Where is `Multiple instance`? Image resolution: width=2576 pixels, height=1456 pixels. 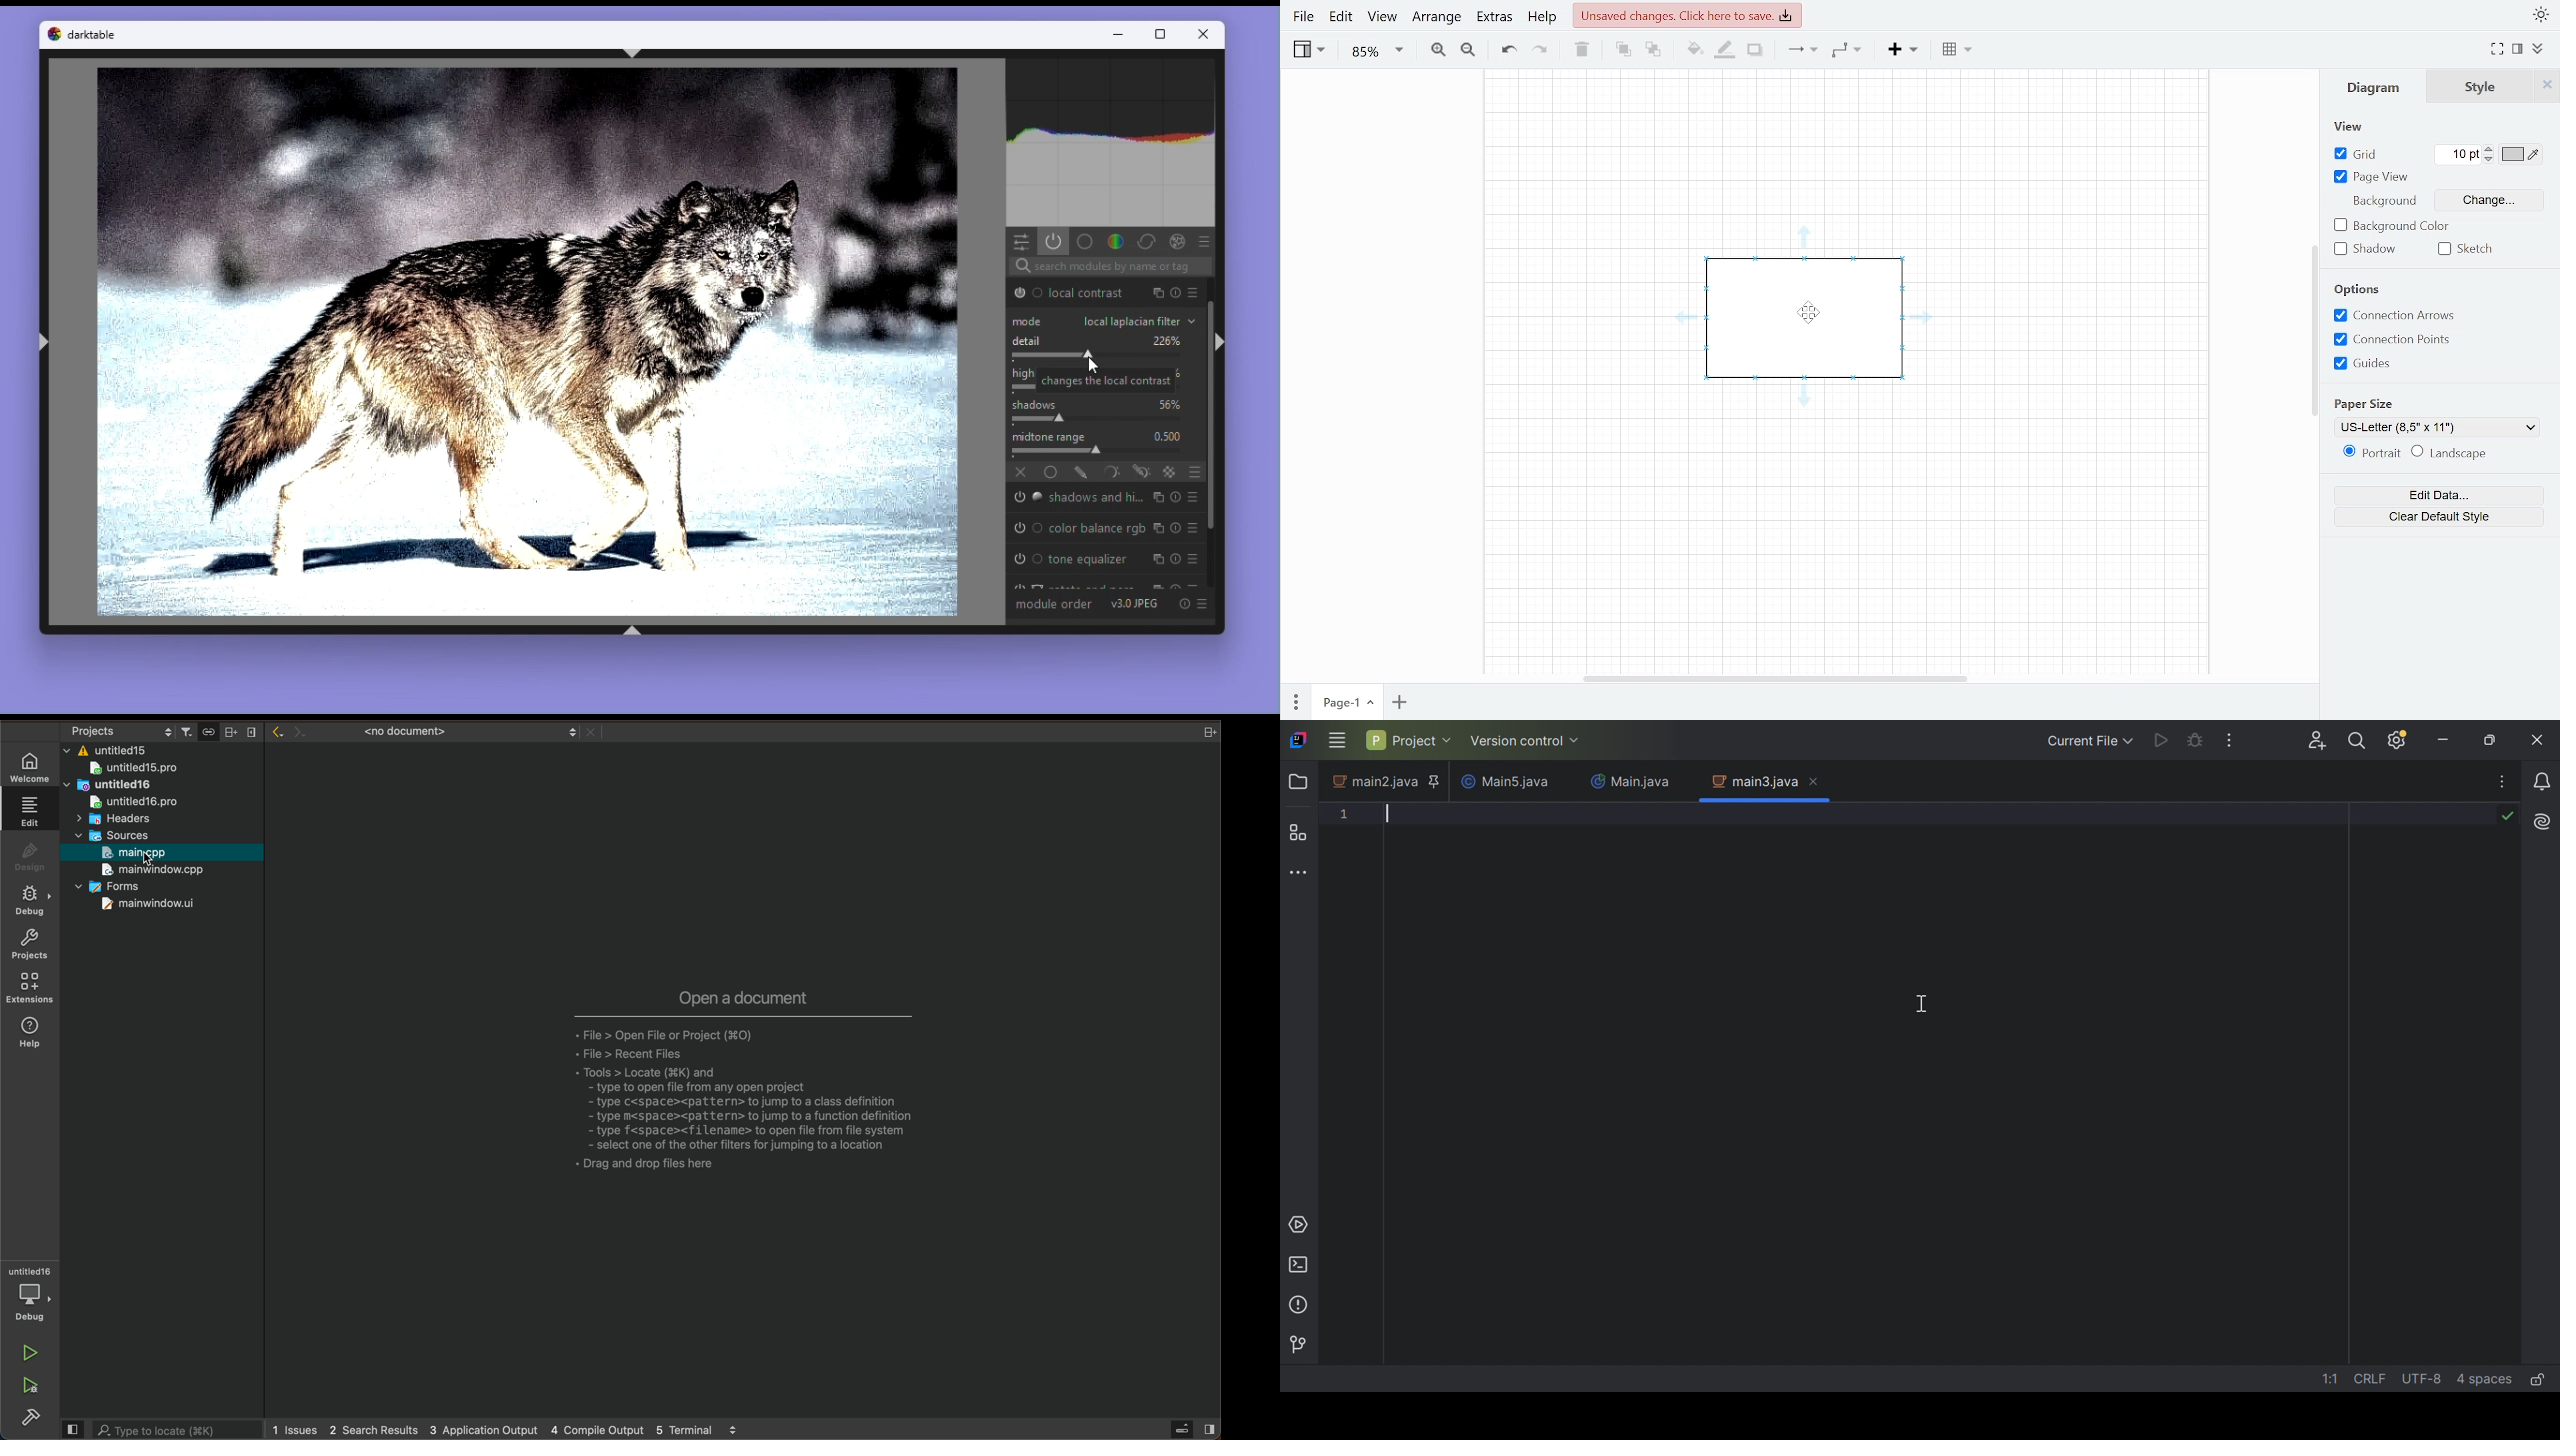
Multiple instance is located at coordinates (1160, 528).